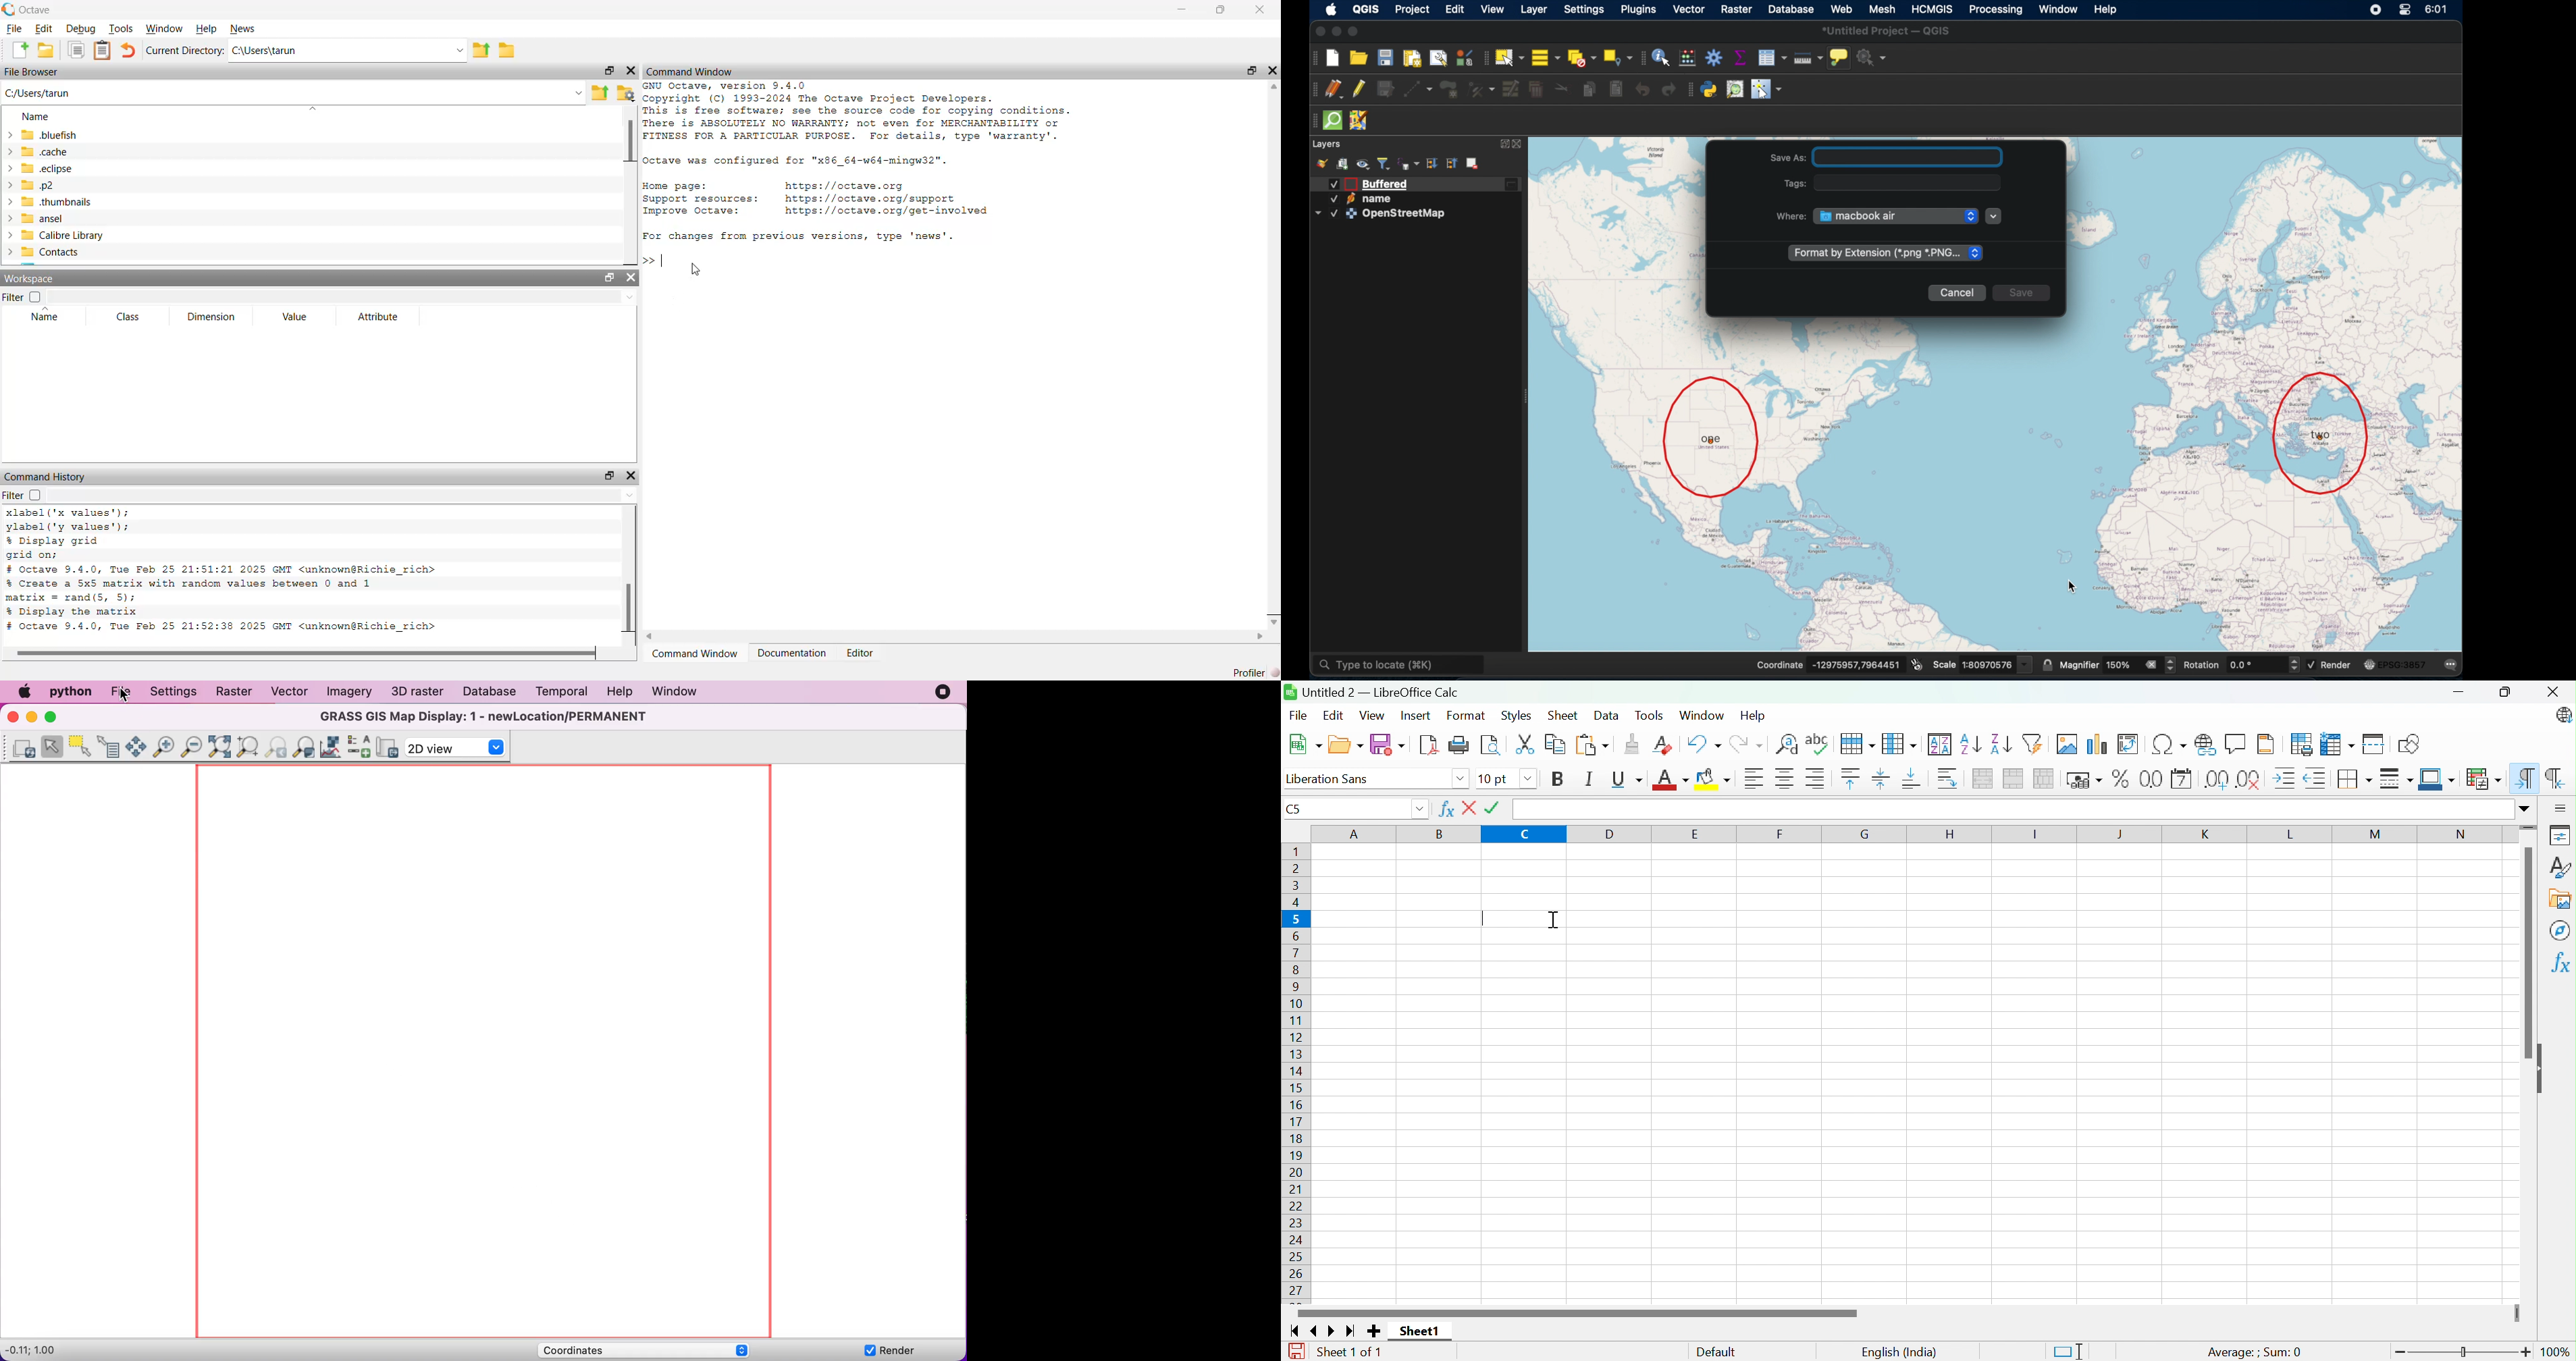 This screenshot has width=2576, height=1372. I want to click on Merge cells, so click(2015, 779).